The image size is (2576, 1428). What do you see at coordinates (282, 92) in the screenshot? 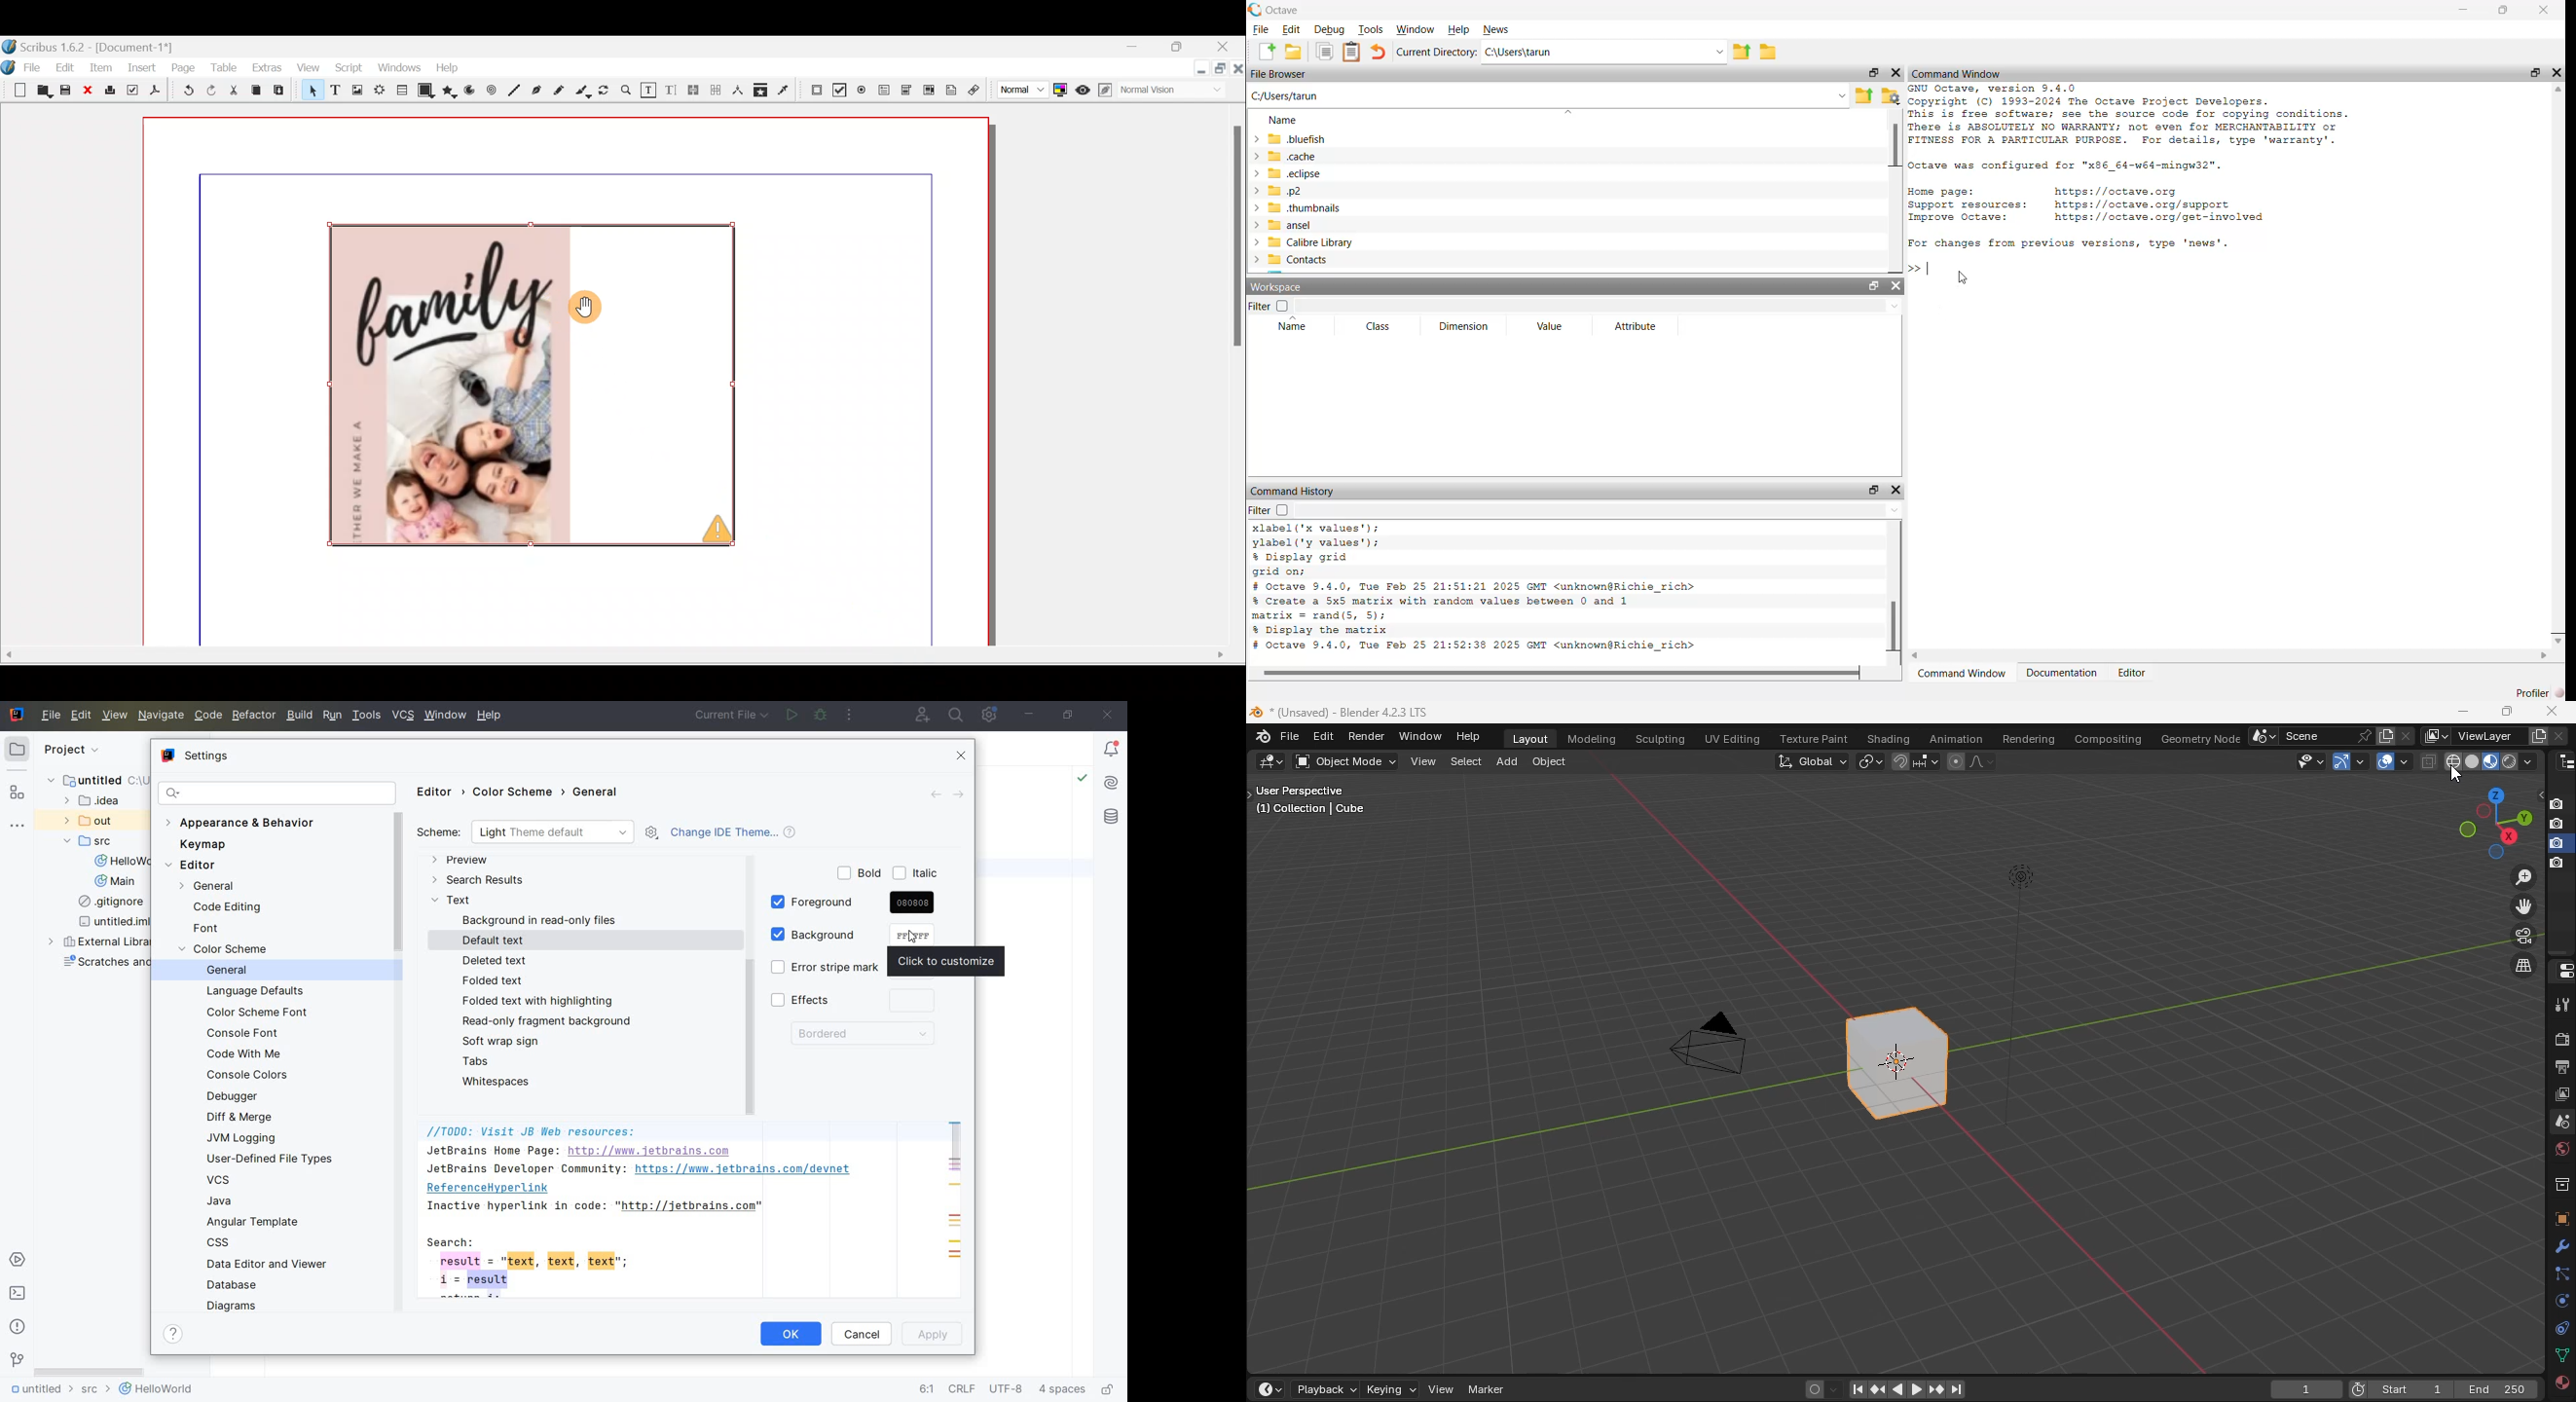
I see `Paste` at bounding box center [282, 92].